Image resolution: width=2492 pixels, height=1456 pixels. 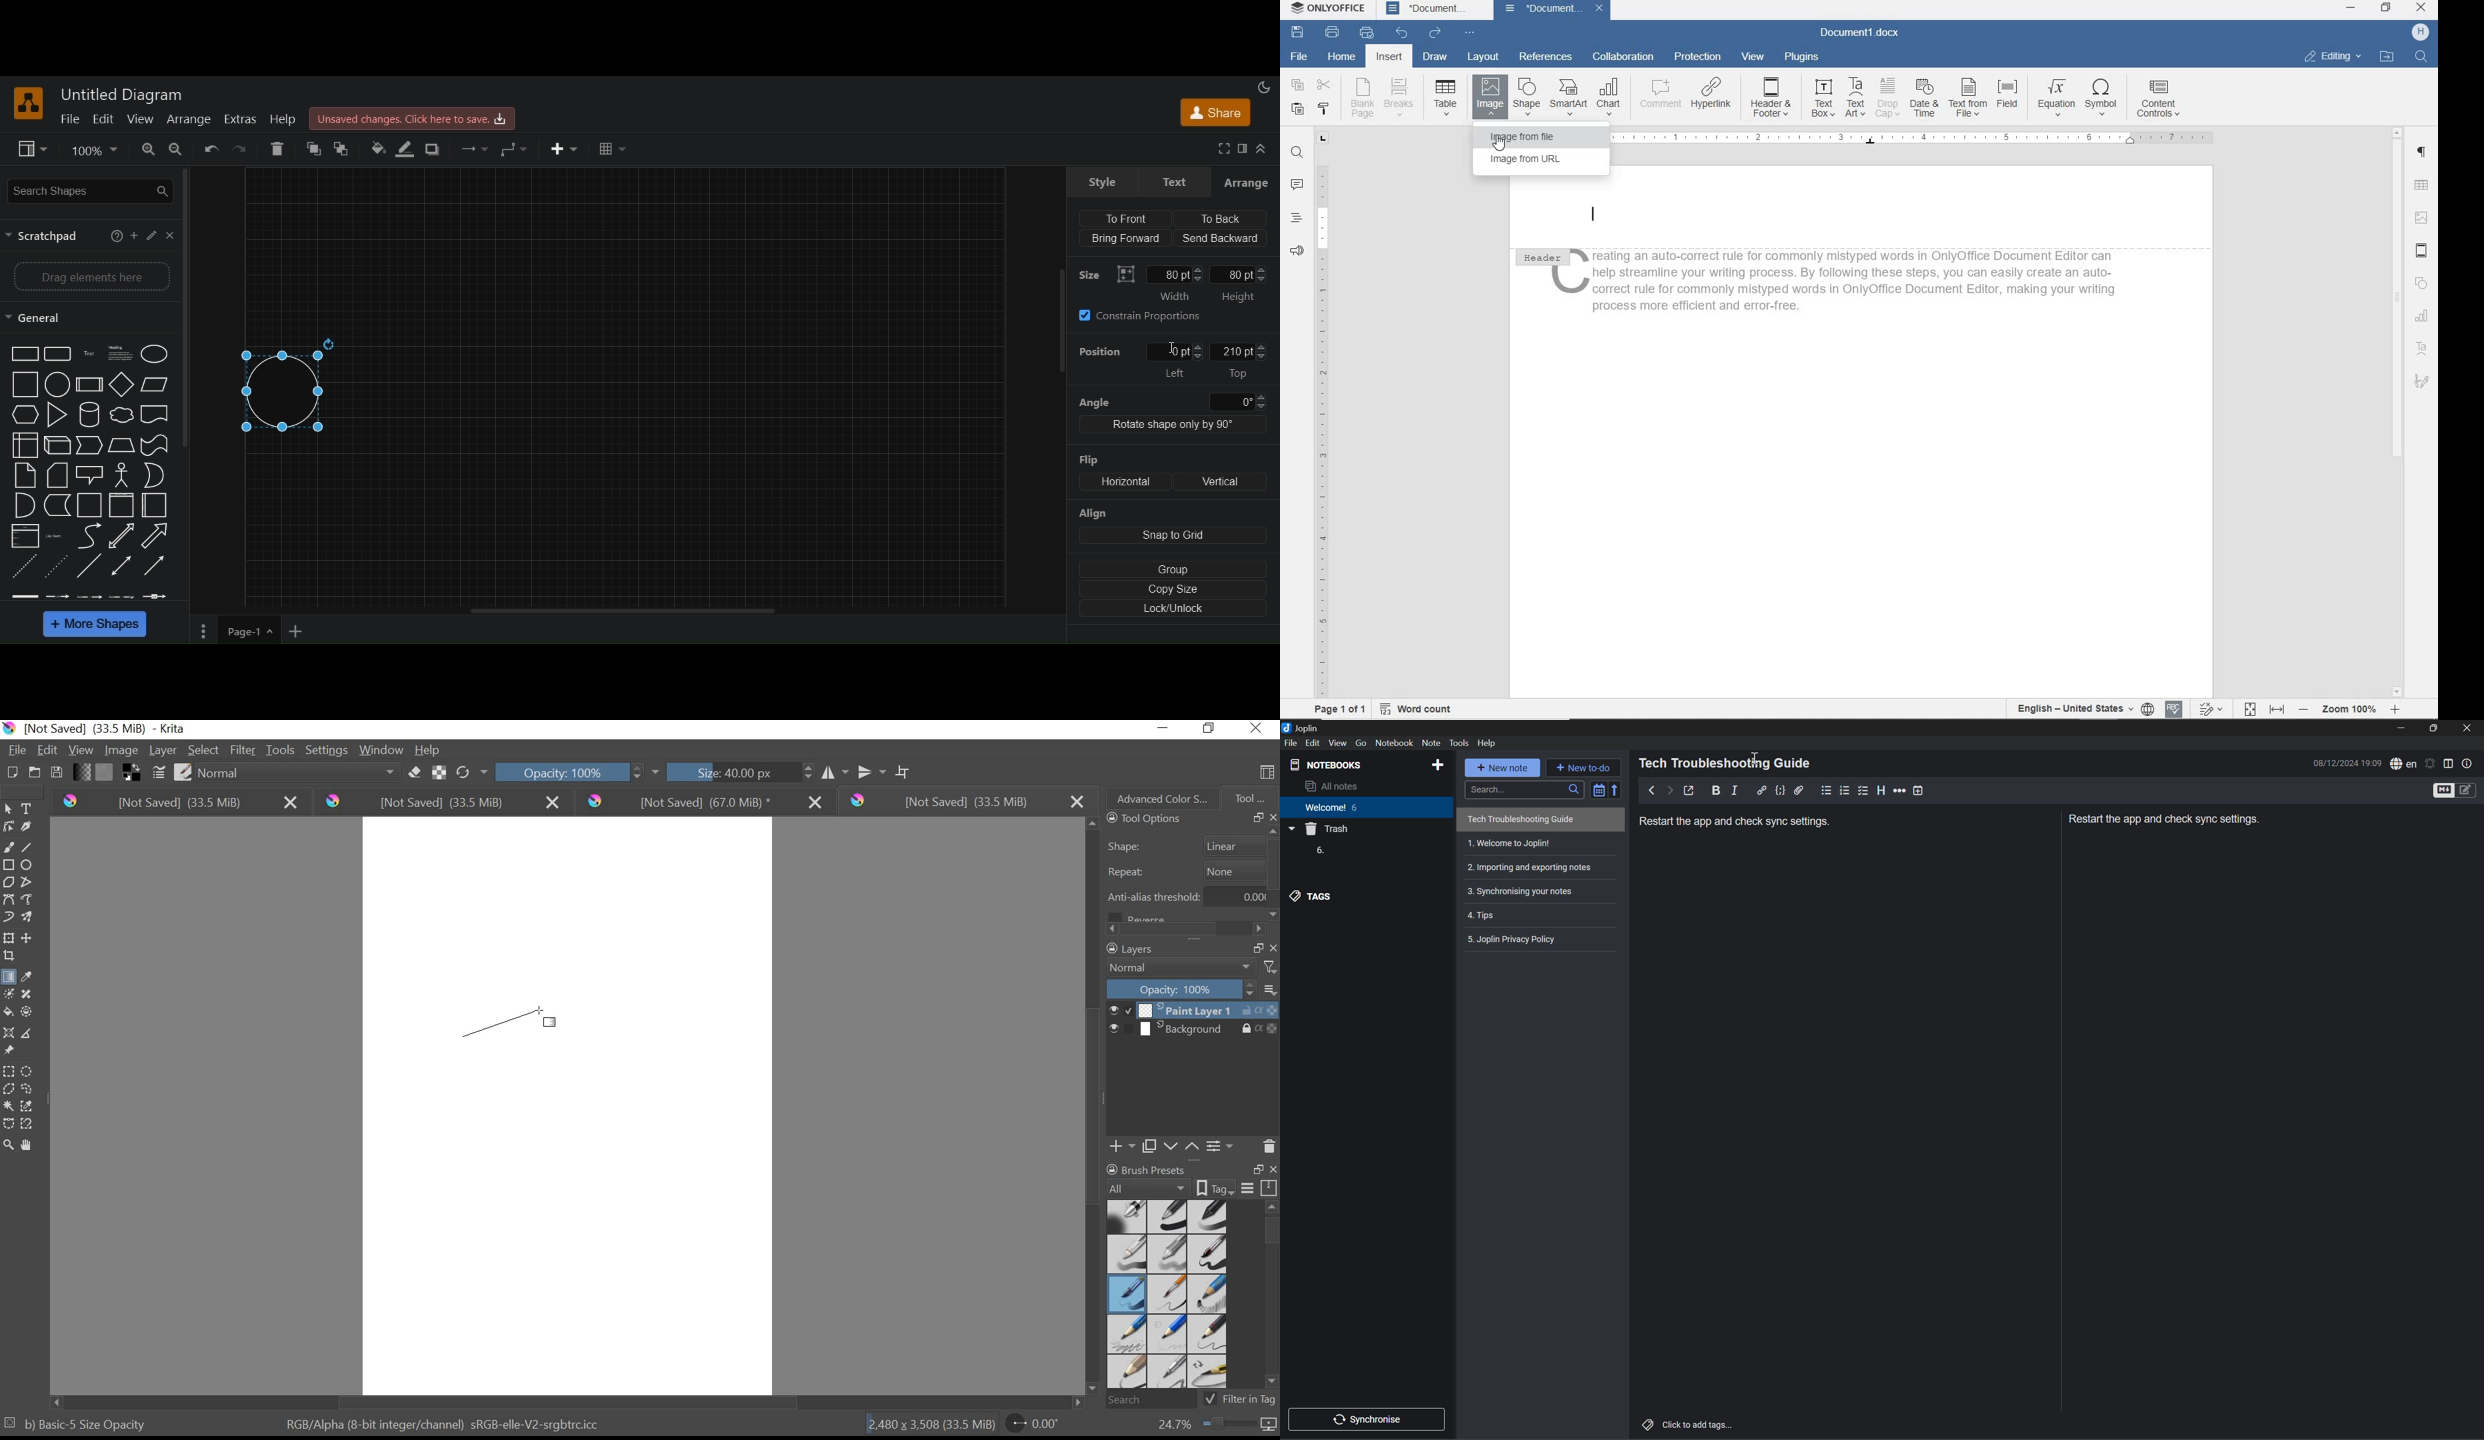 What do you see at coordinates (1171, 425) in the screenshot?
I see `rotate shape only bt 90 degree` at bounding box center [1171, 425].